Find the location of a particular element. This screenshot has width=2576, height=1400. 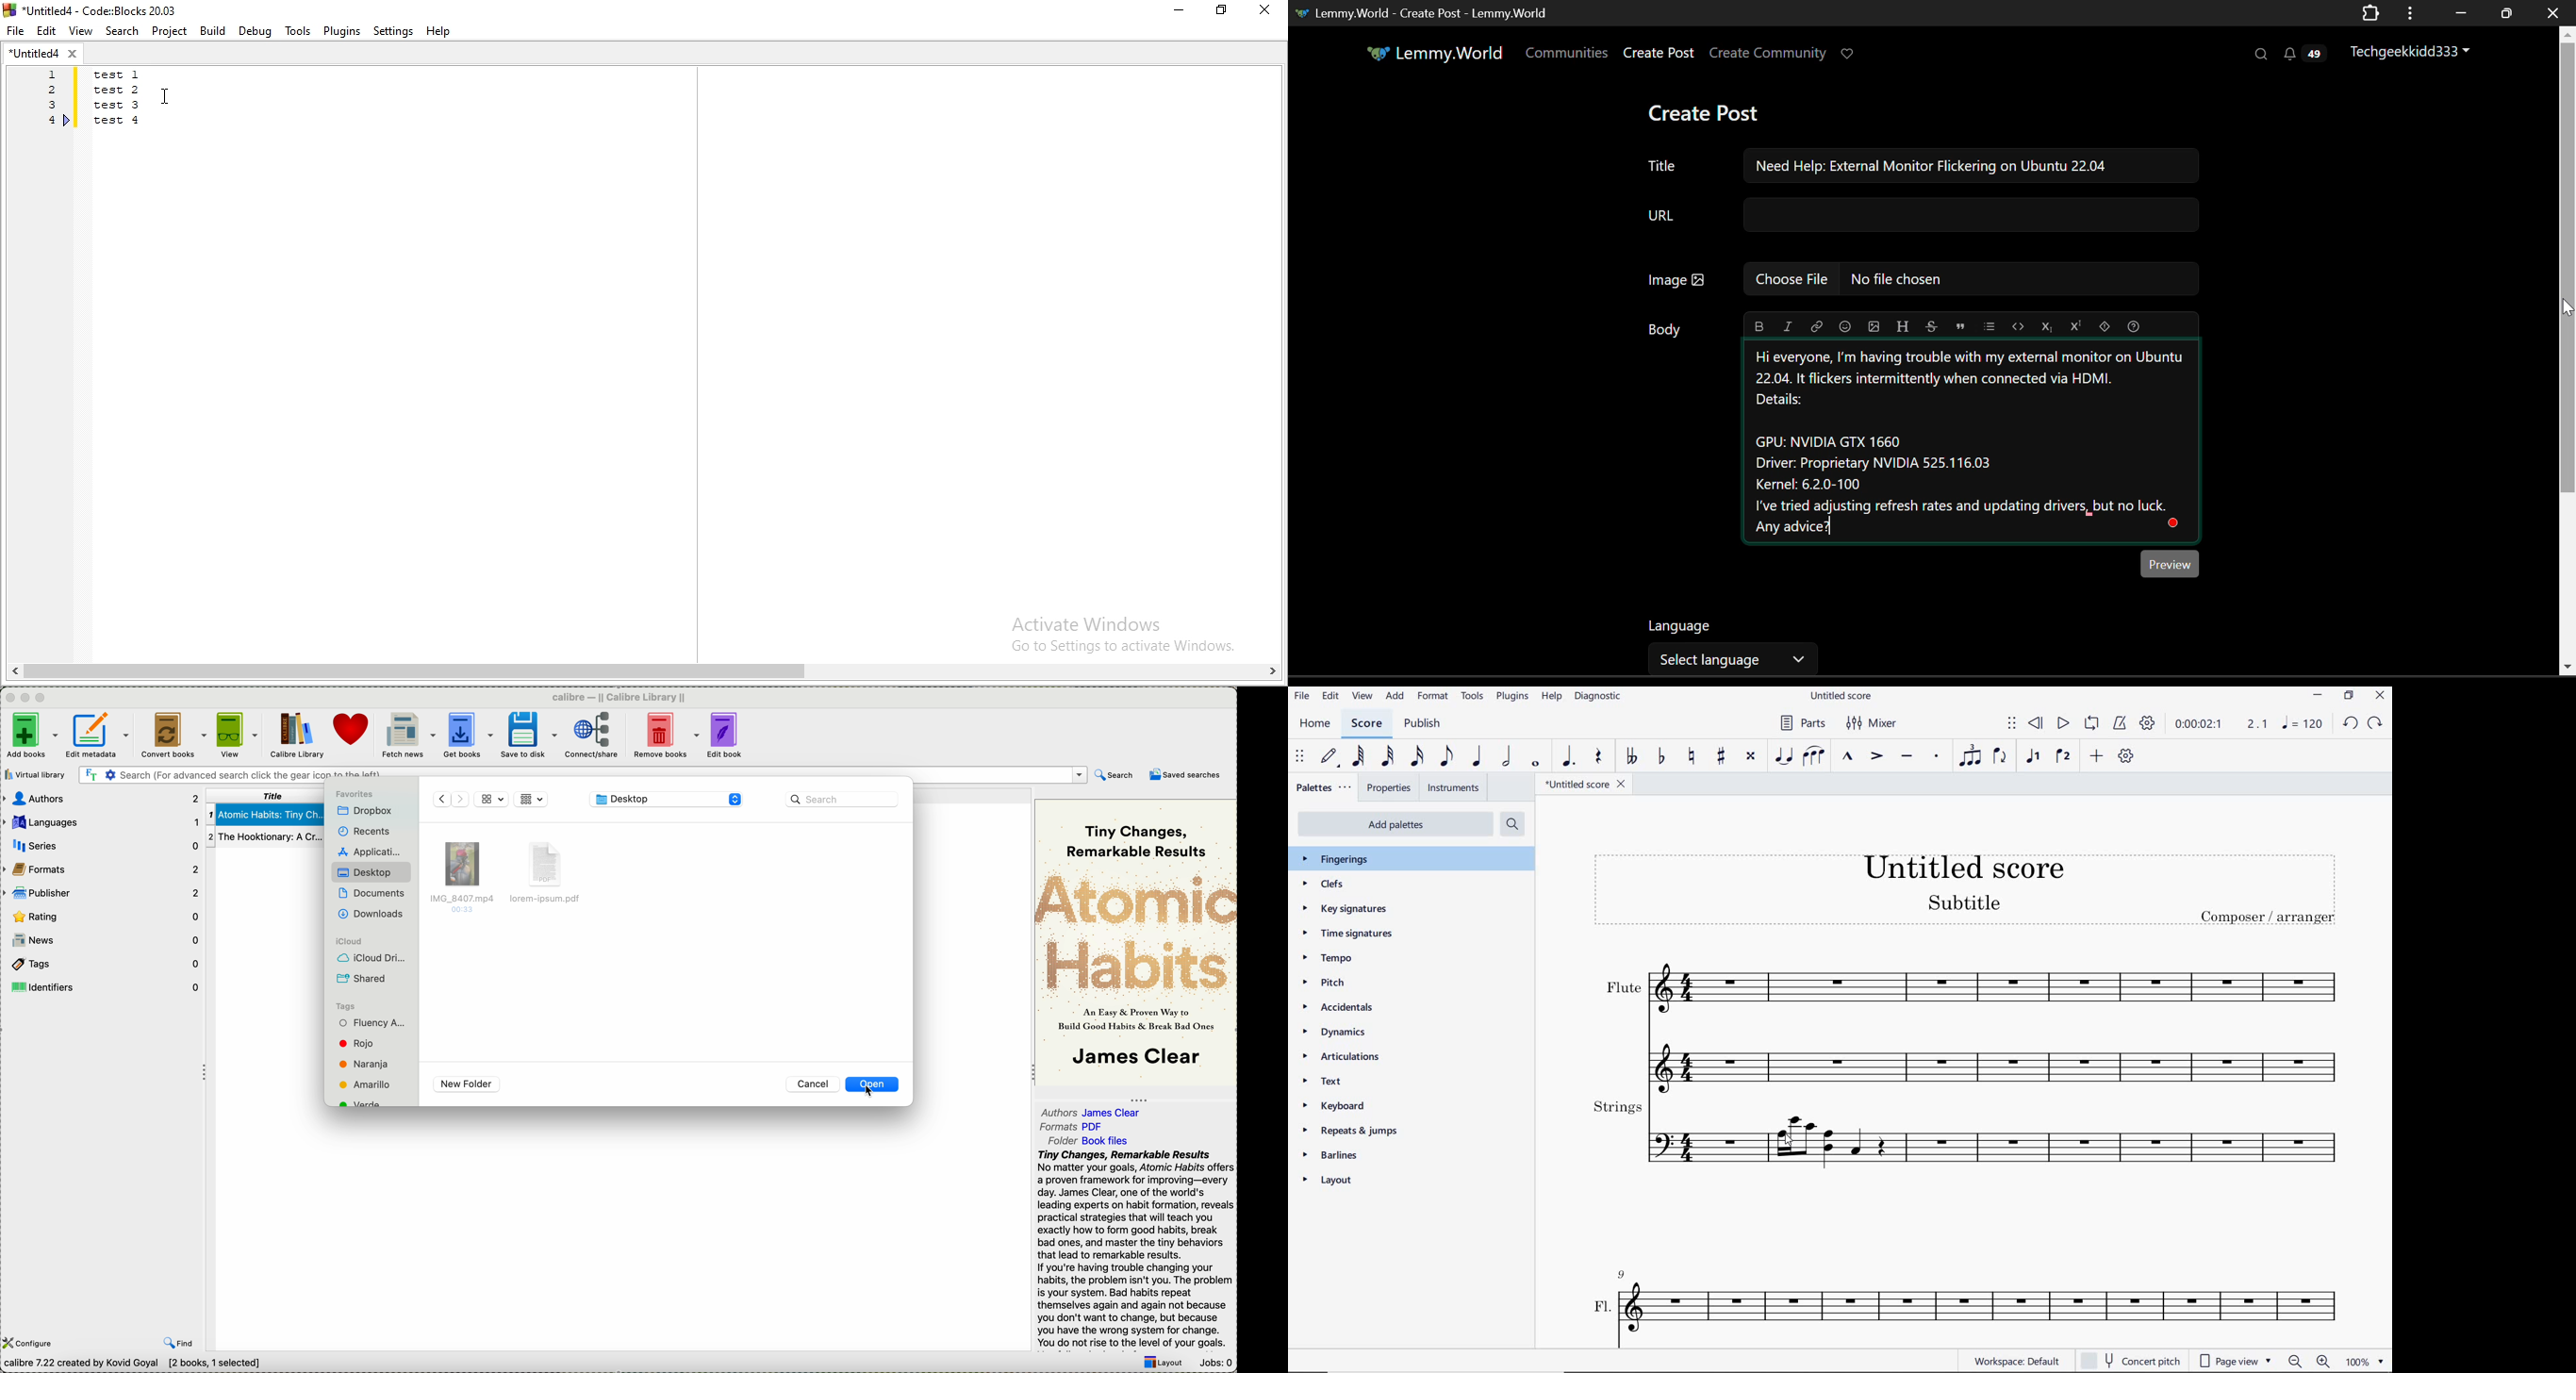

key signatures is located at coordinates (1346, 909).